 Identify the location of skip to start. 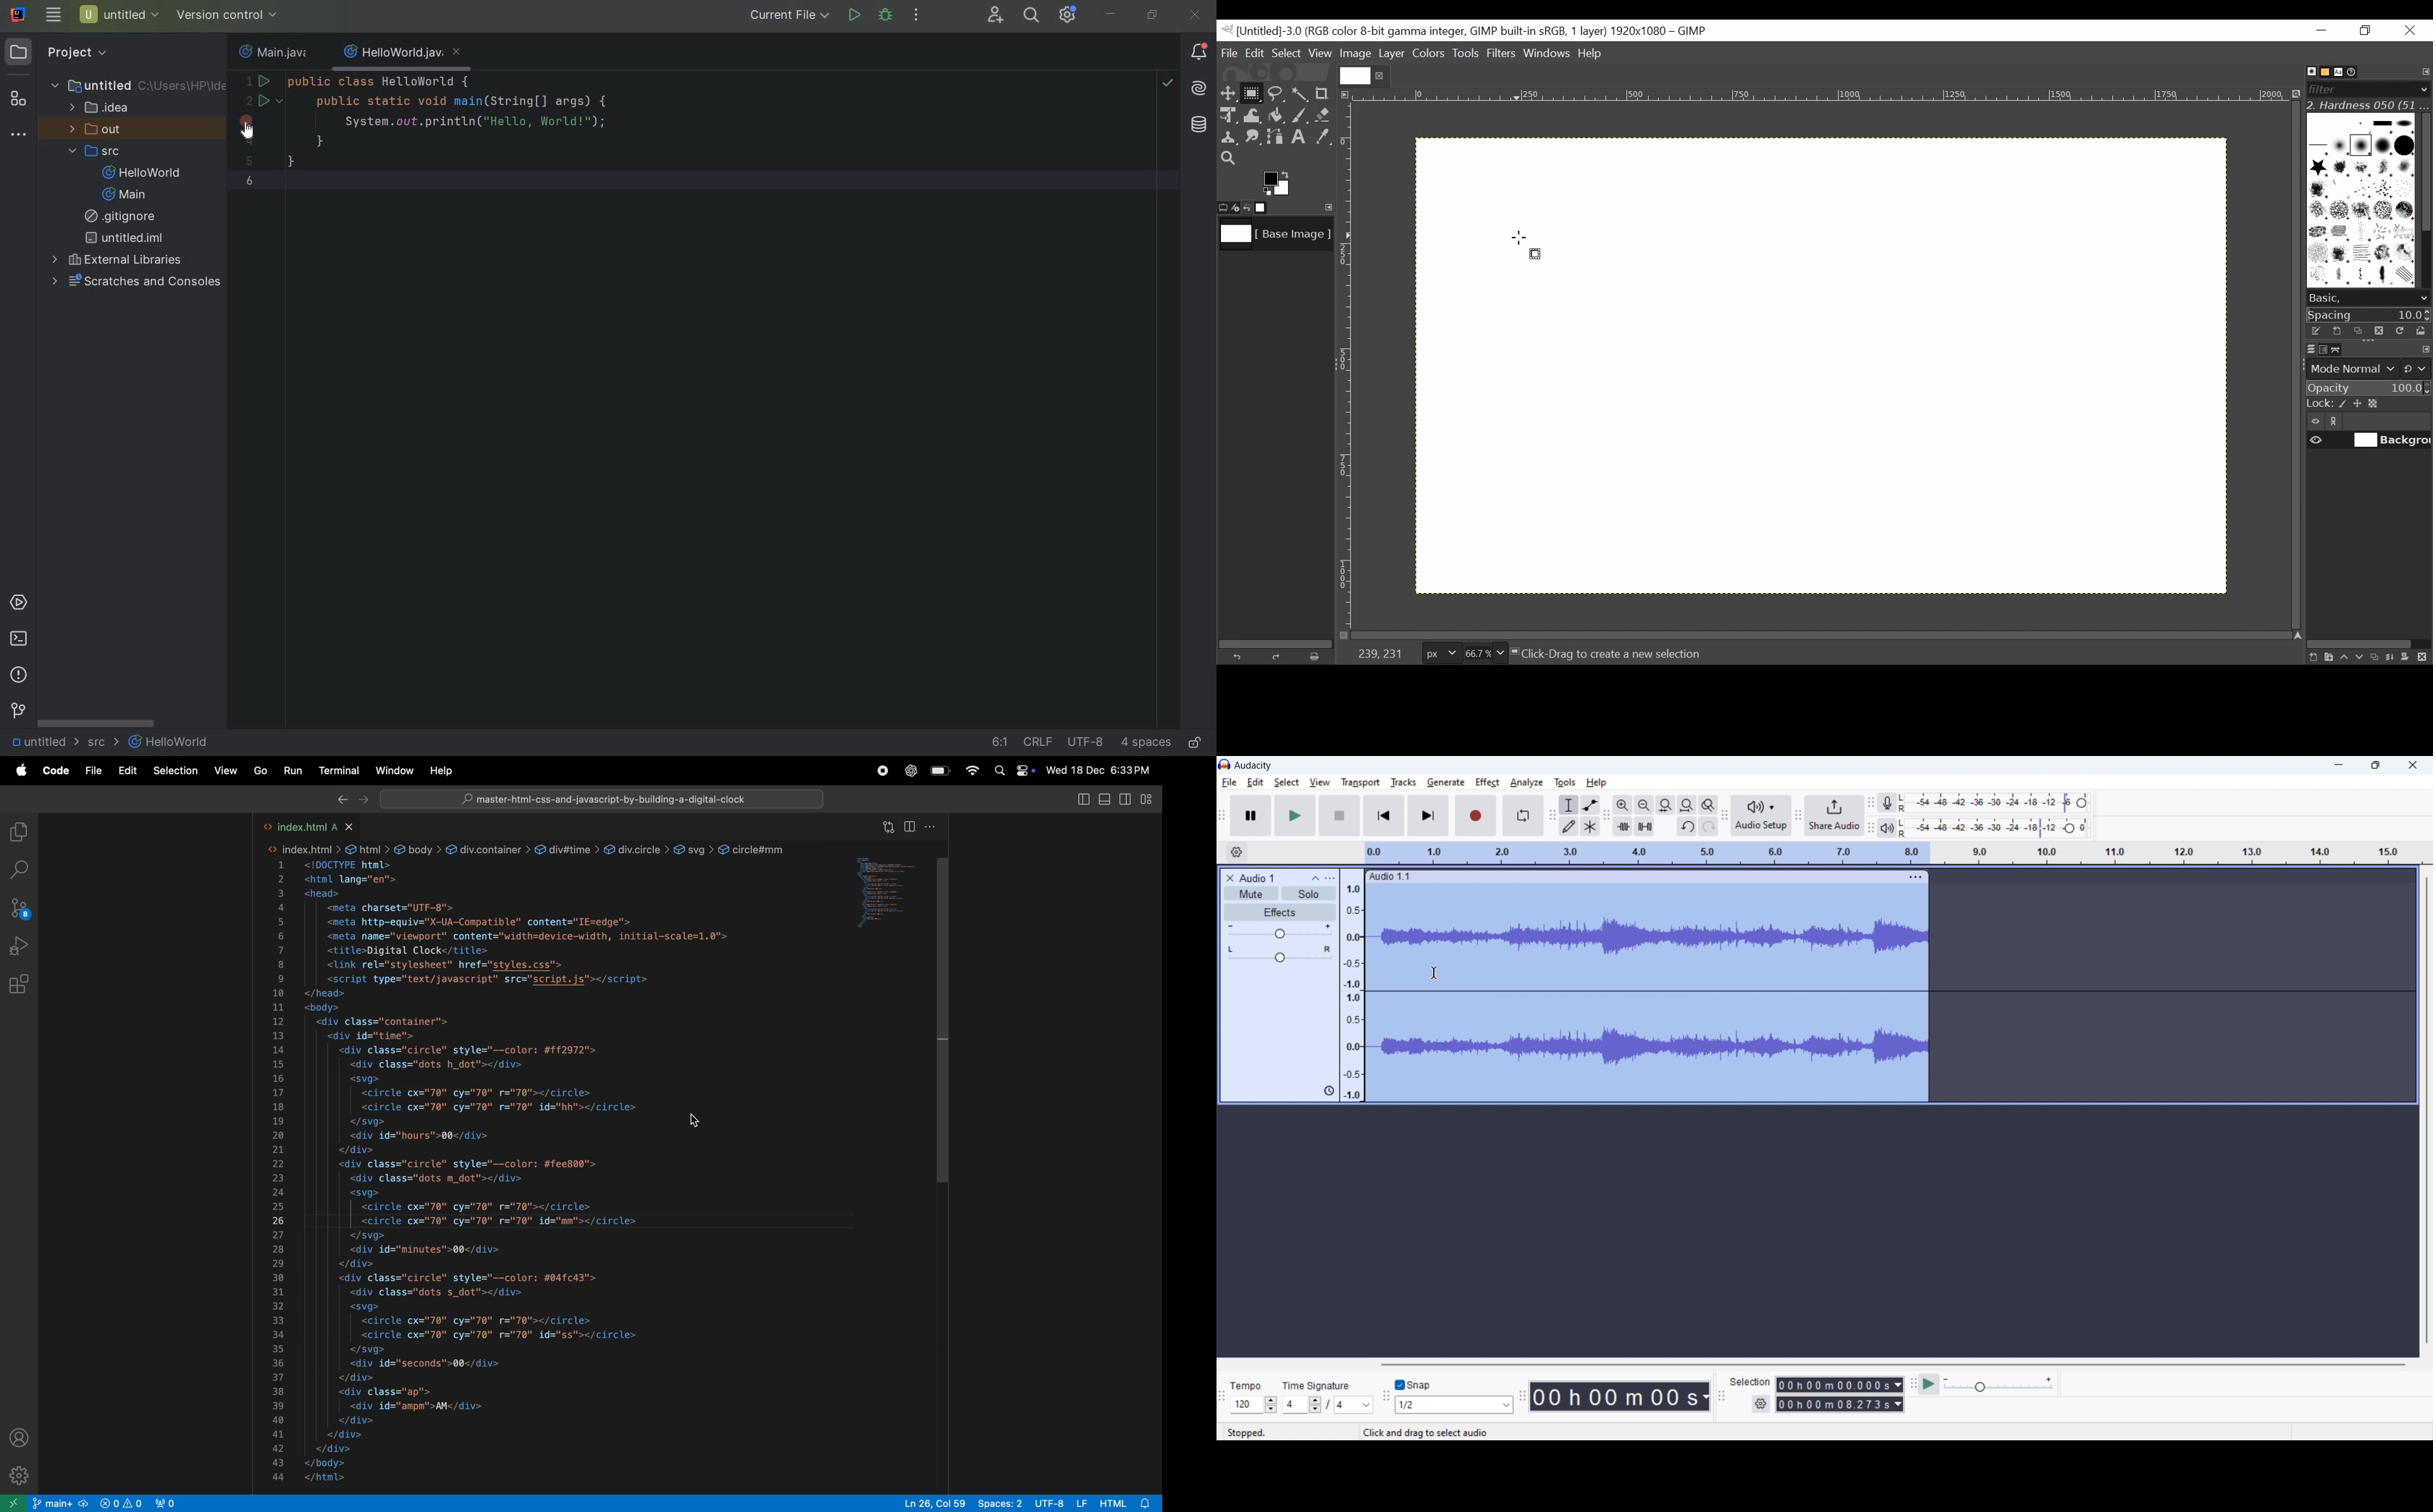
(1384, 815).